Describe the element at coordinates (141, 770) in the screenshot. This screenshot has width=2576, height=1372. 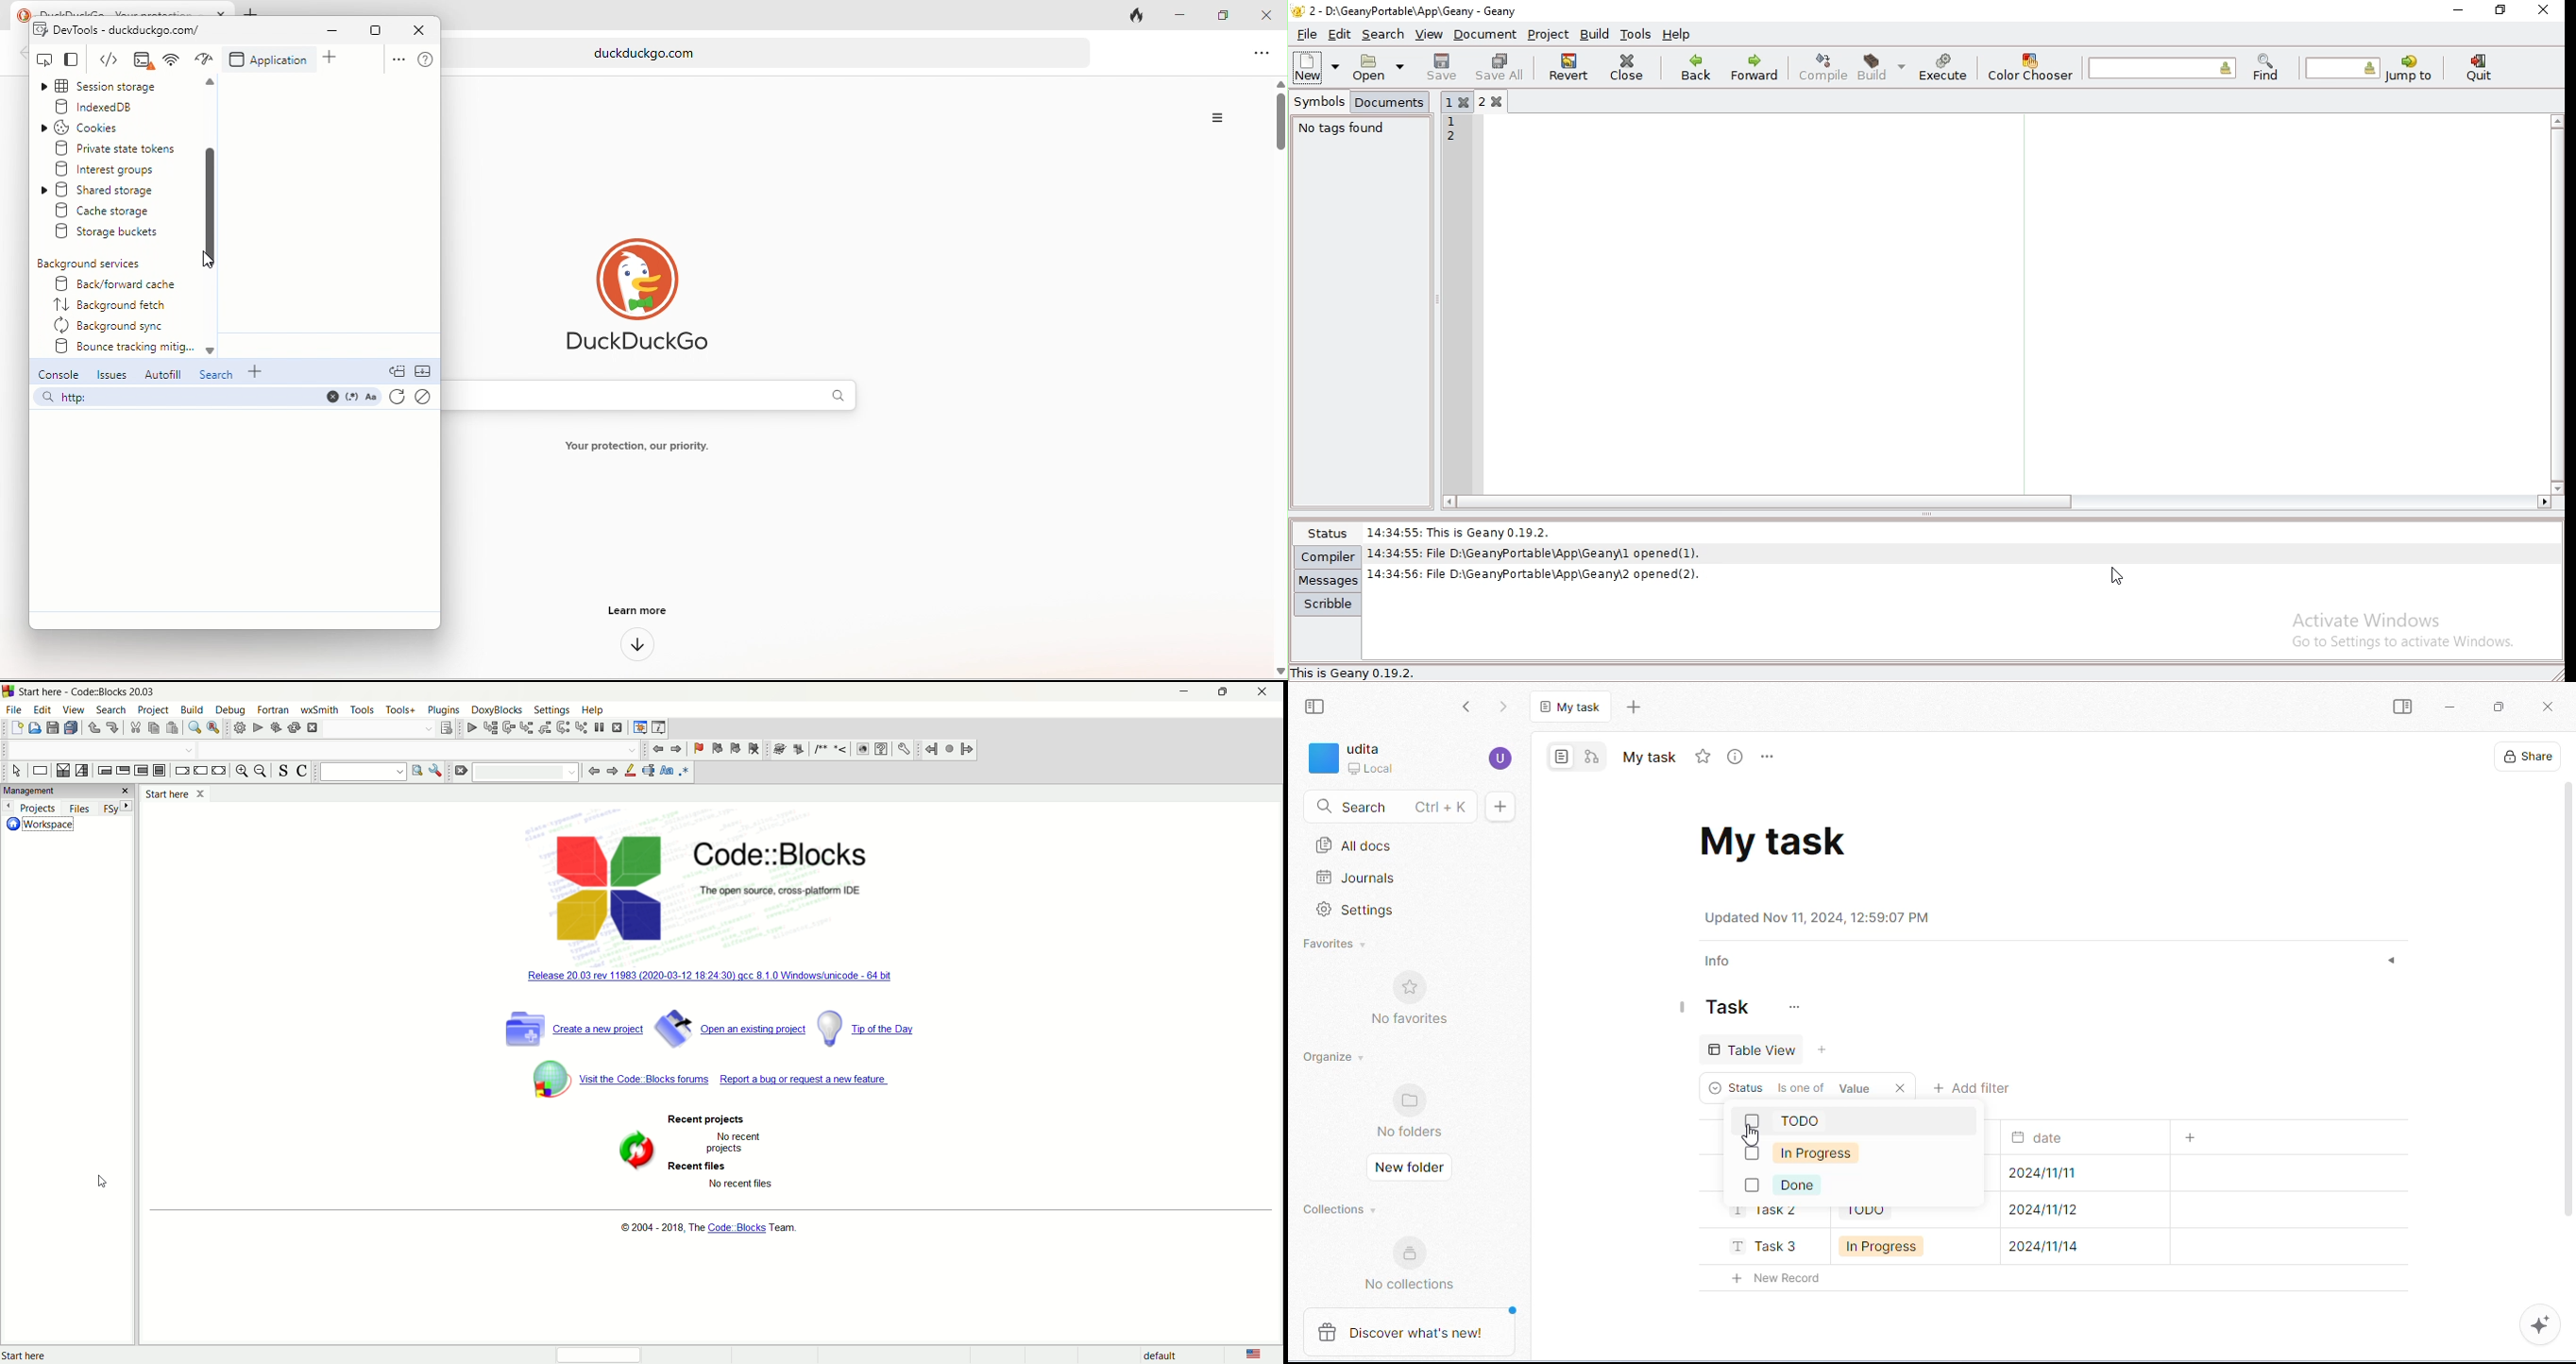
I see `counting loop` at that location.